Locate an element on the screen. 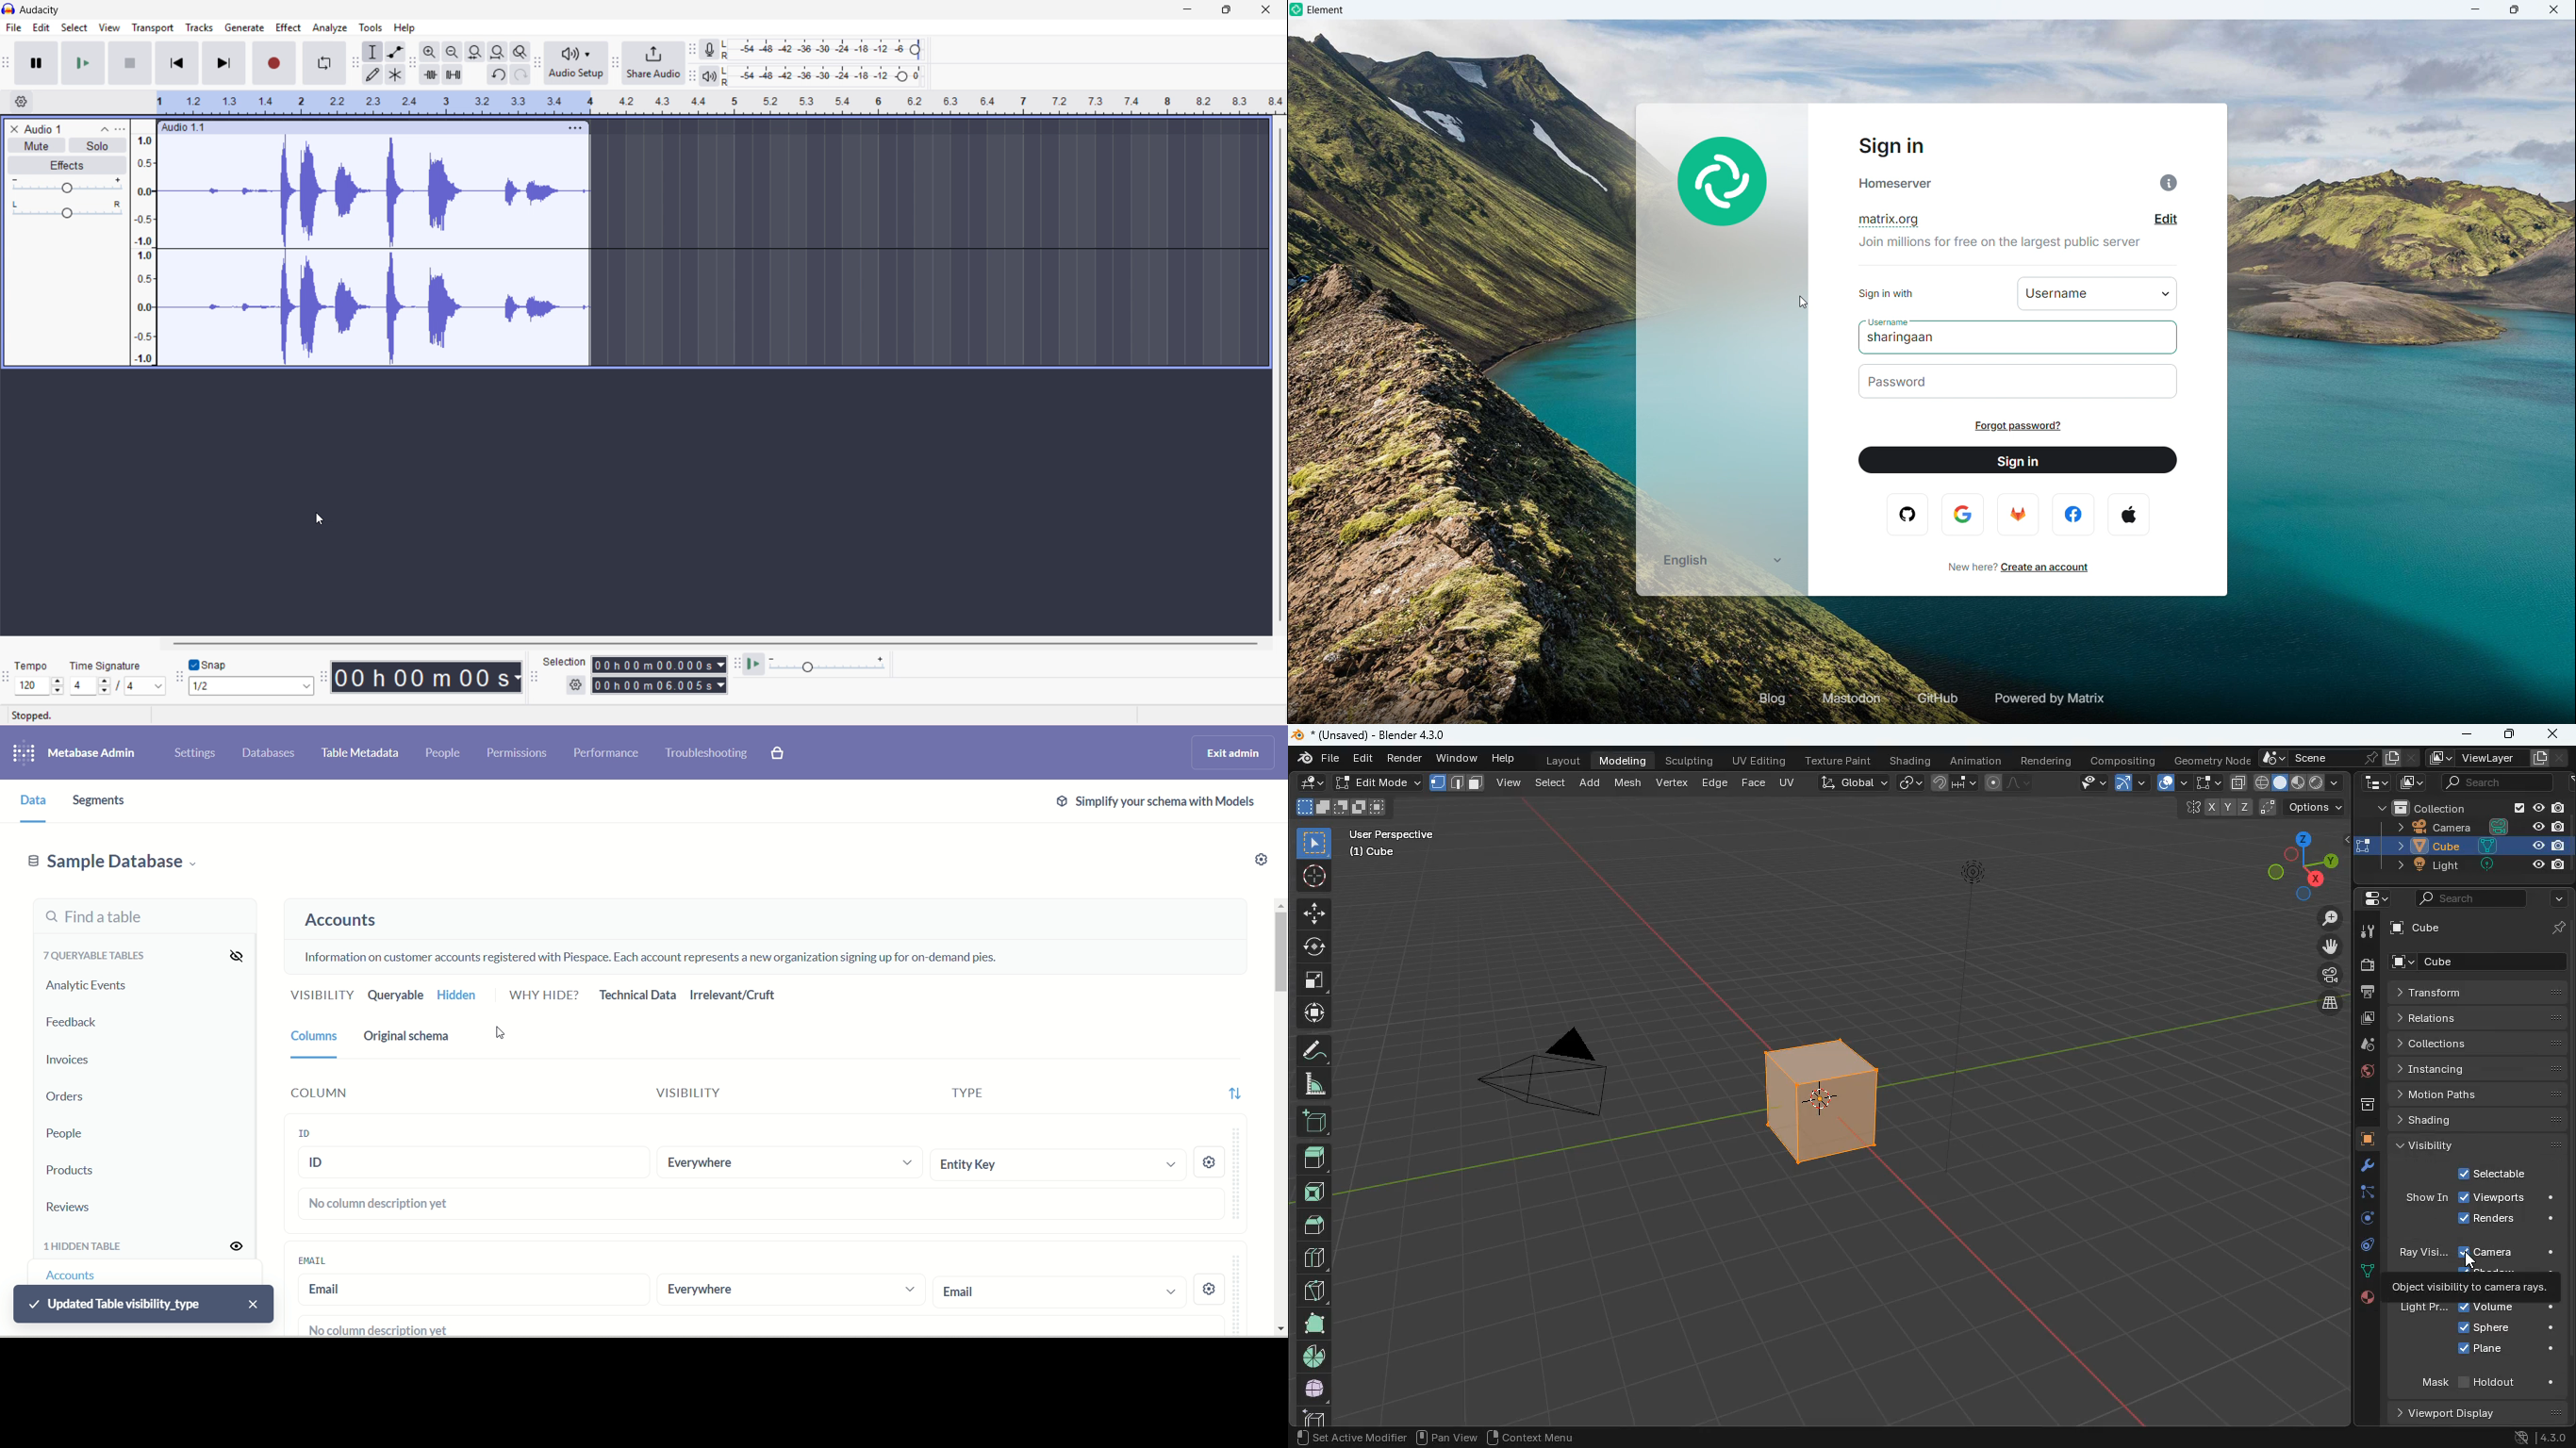  viewlayer is located at coordinates (2496, 758).